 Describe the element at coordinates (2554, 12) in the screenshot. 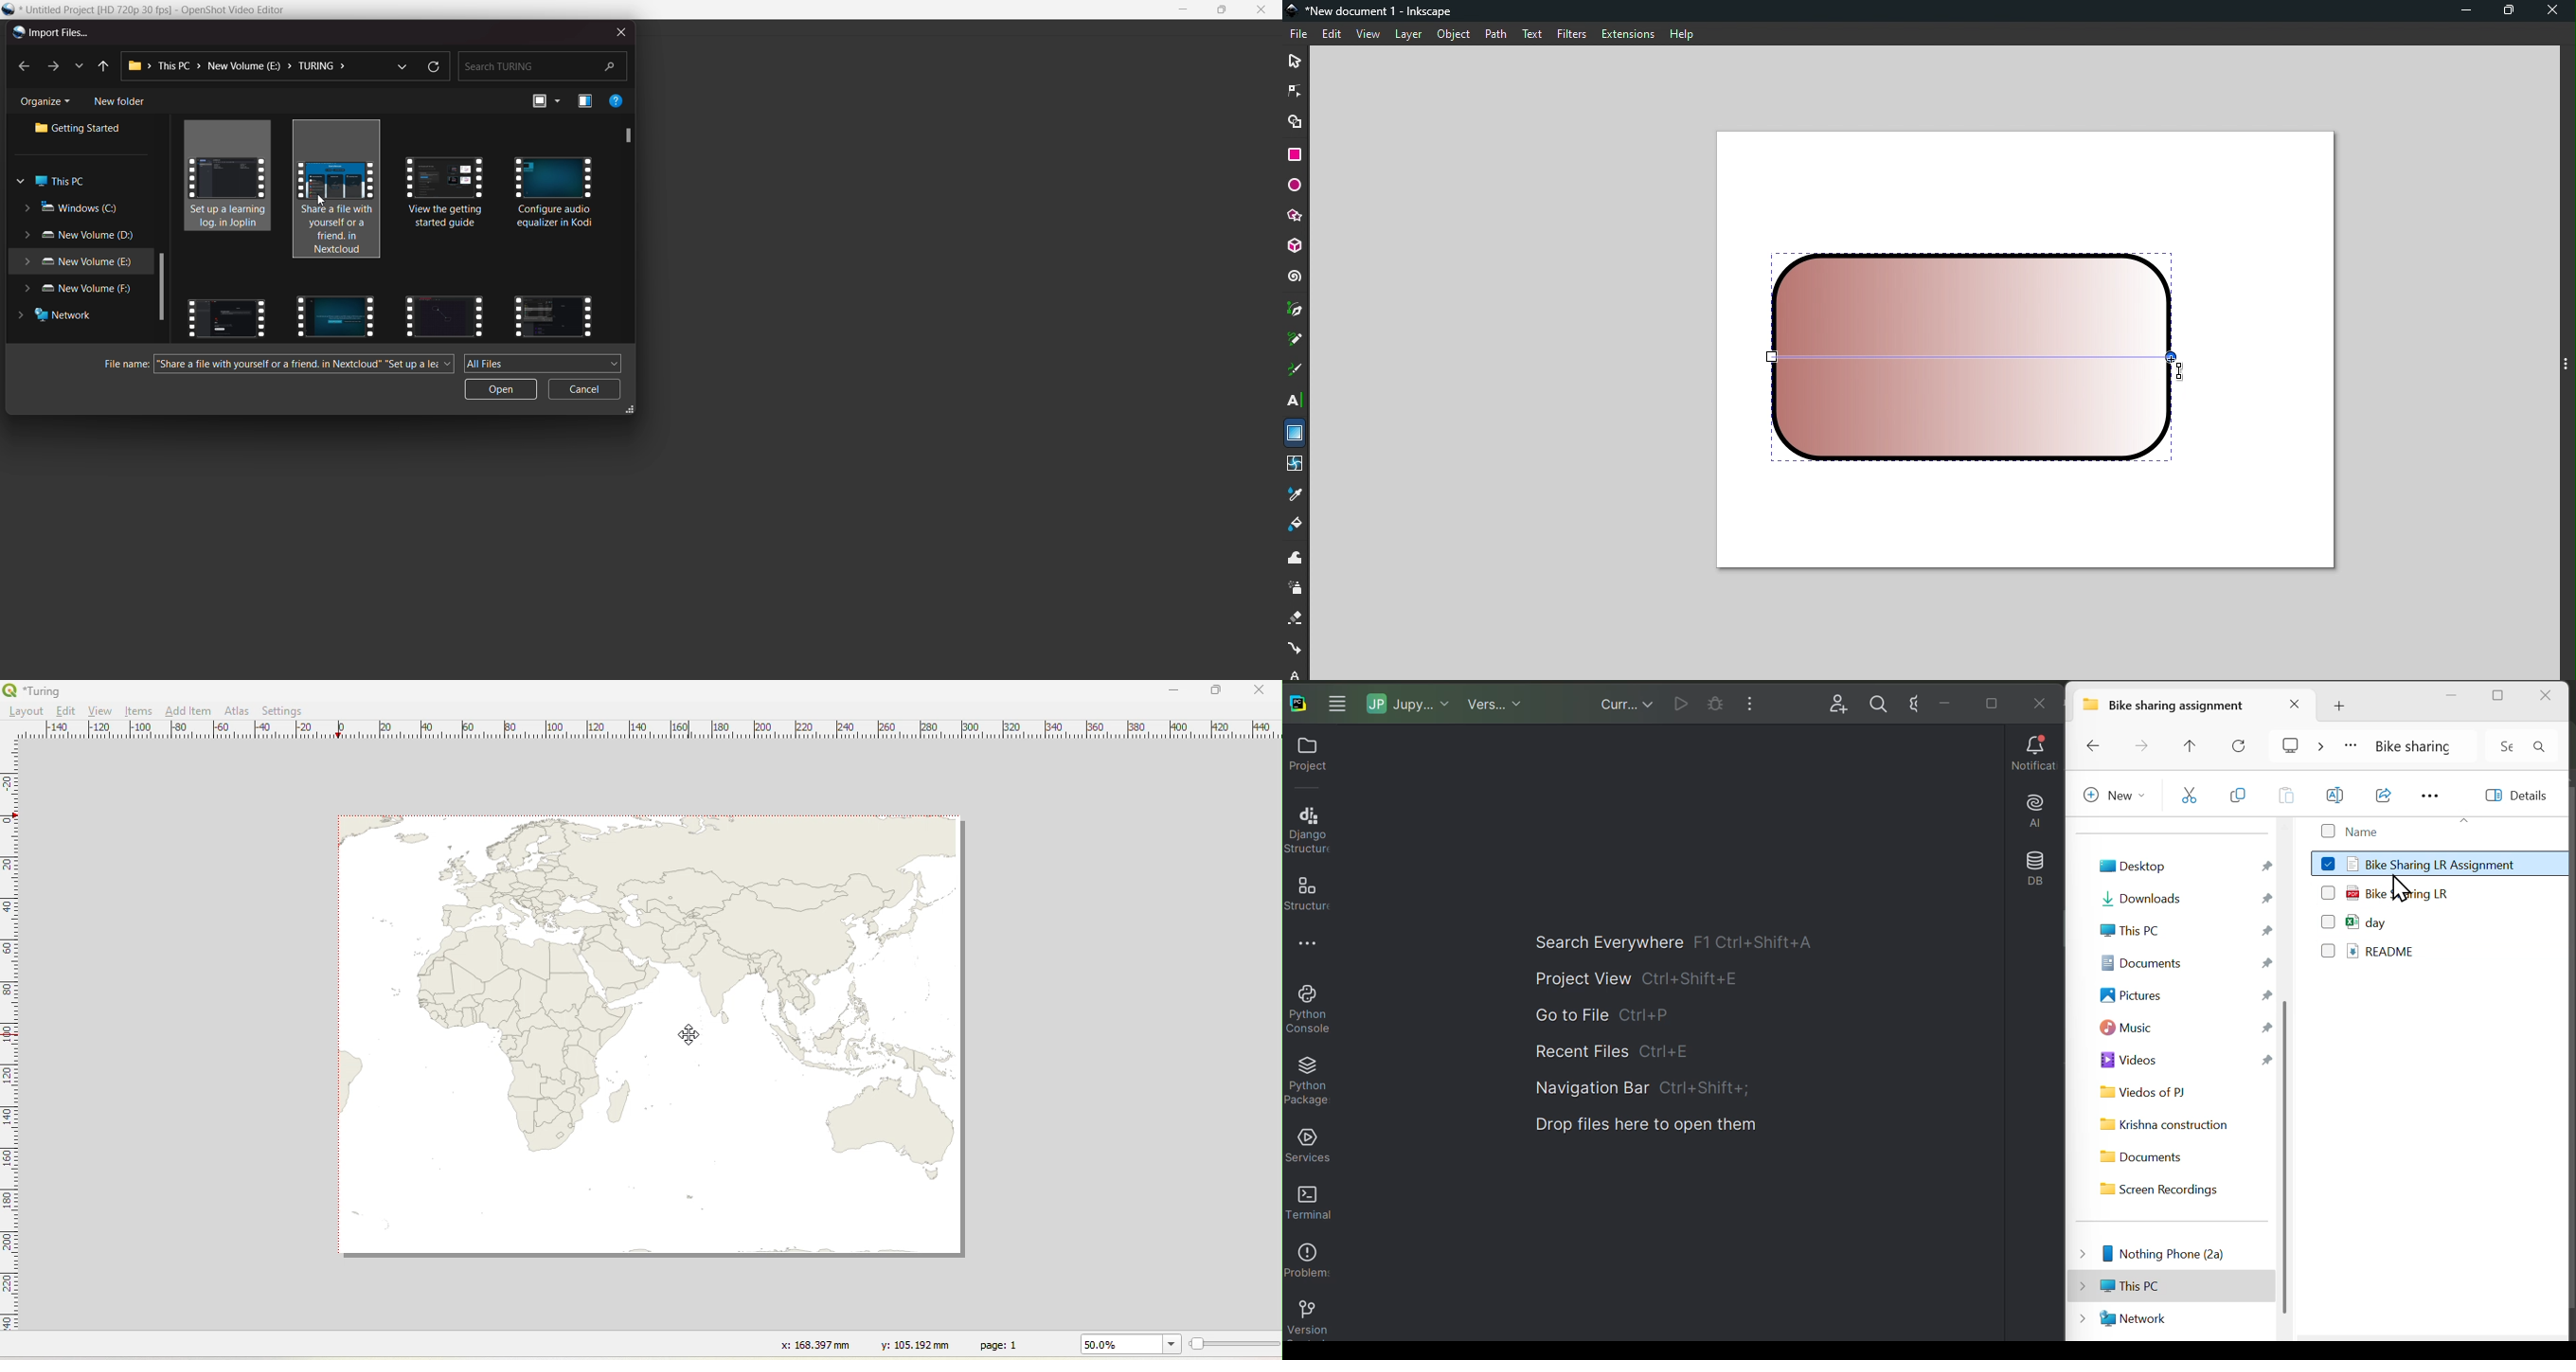

I see `Close` at that location.